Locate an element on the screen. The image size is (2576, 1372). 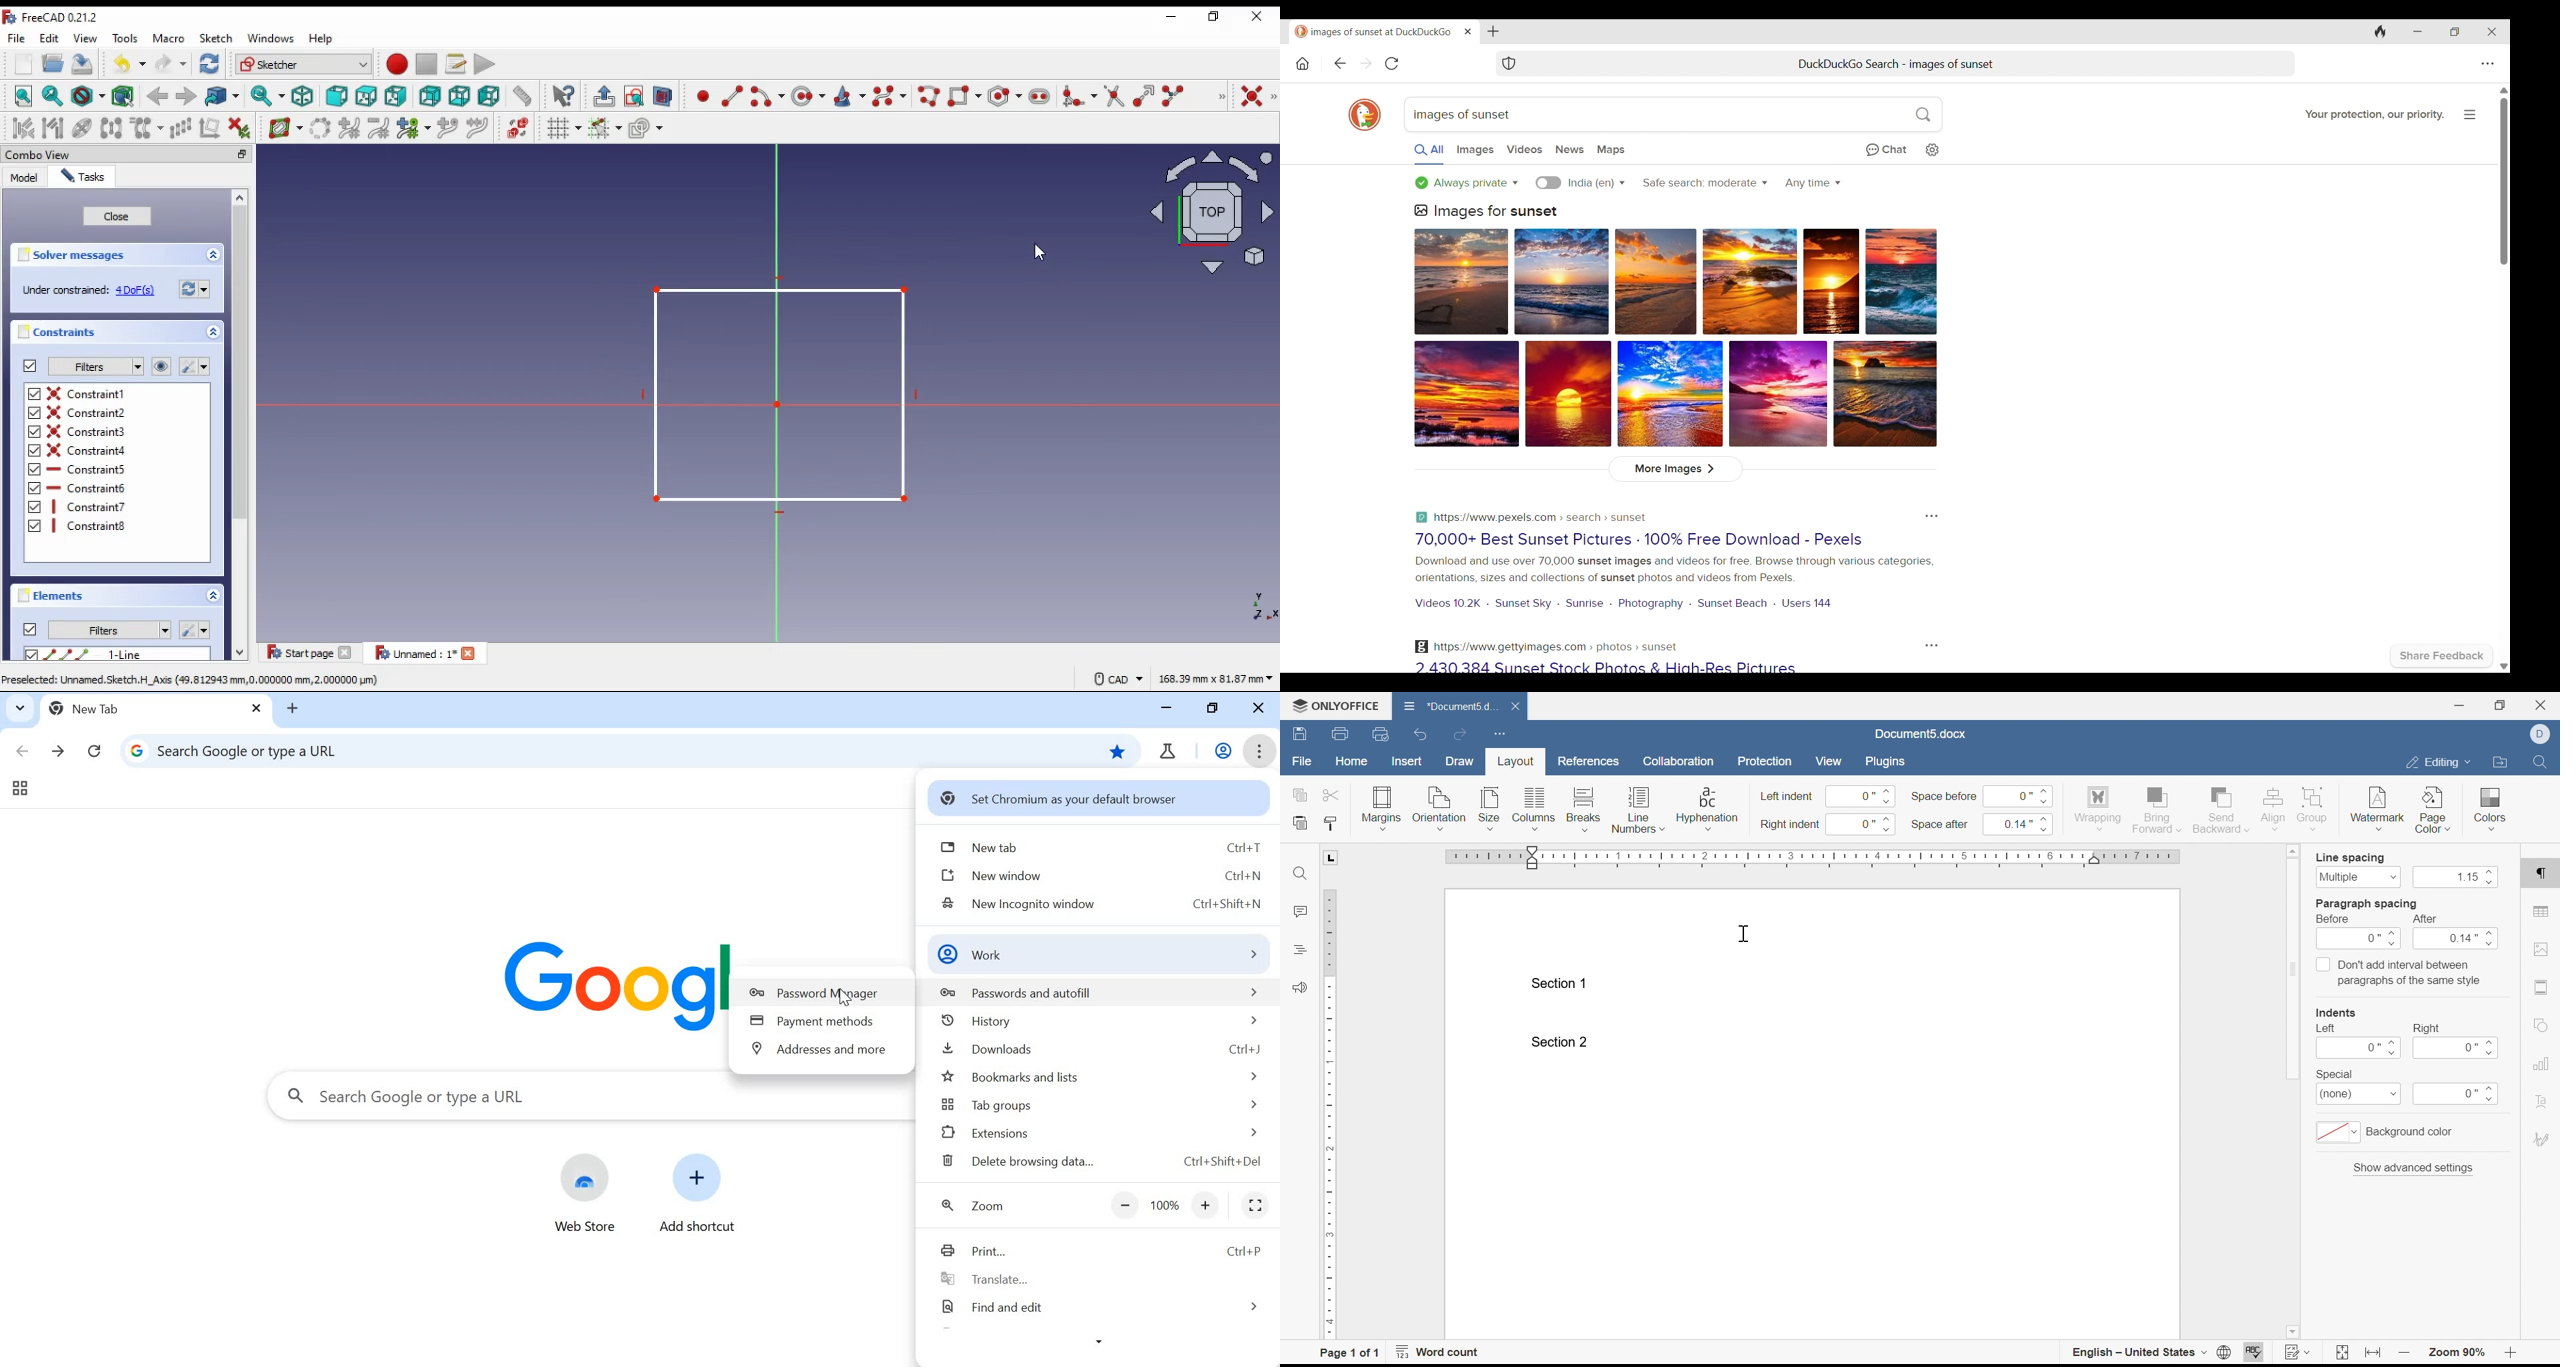
refresh is located at coordinates (210, 63).